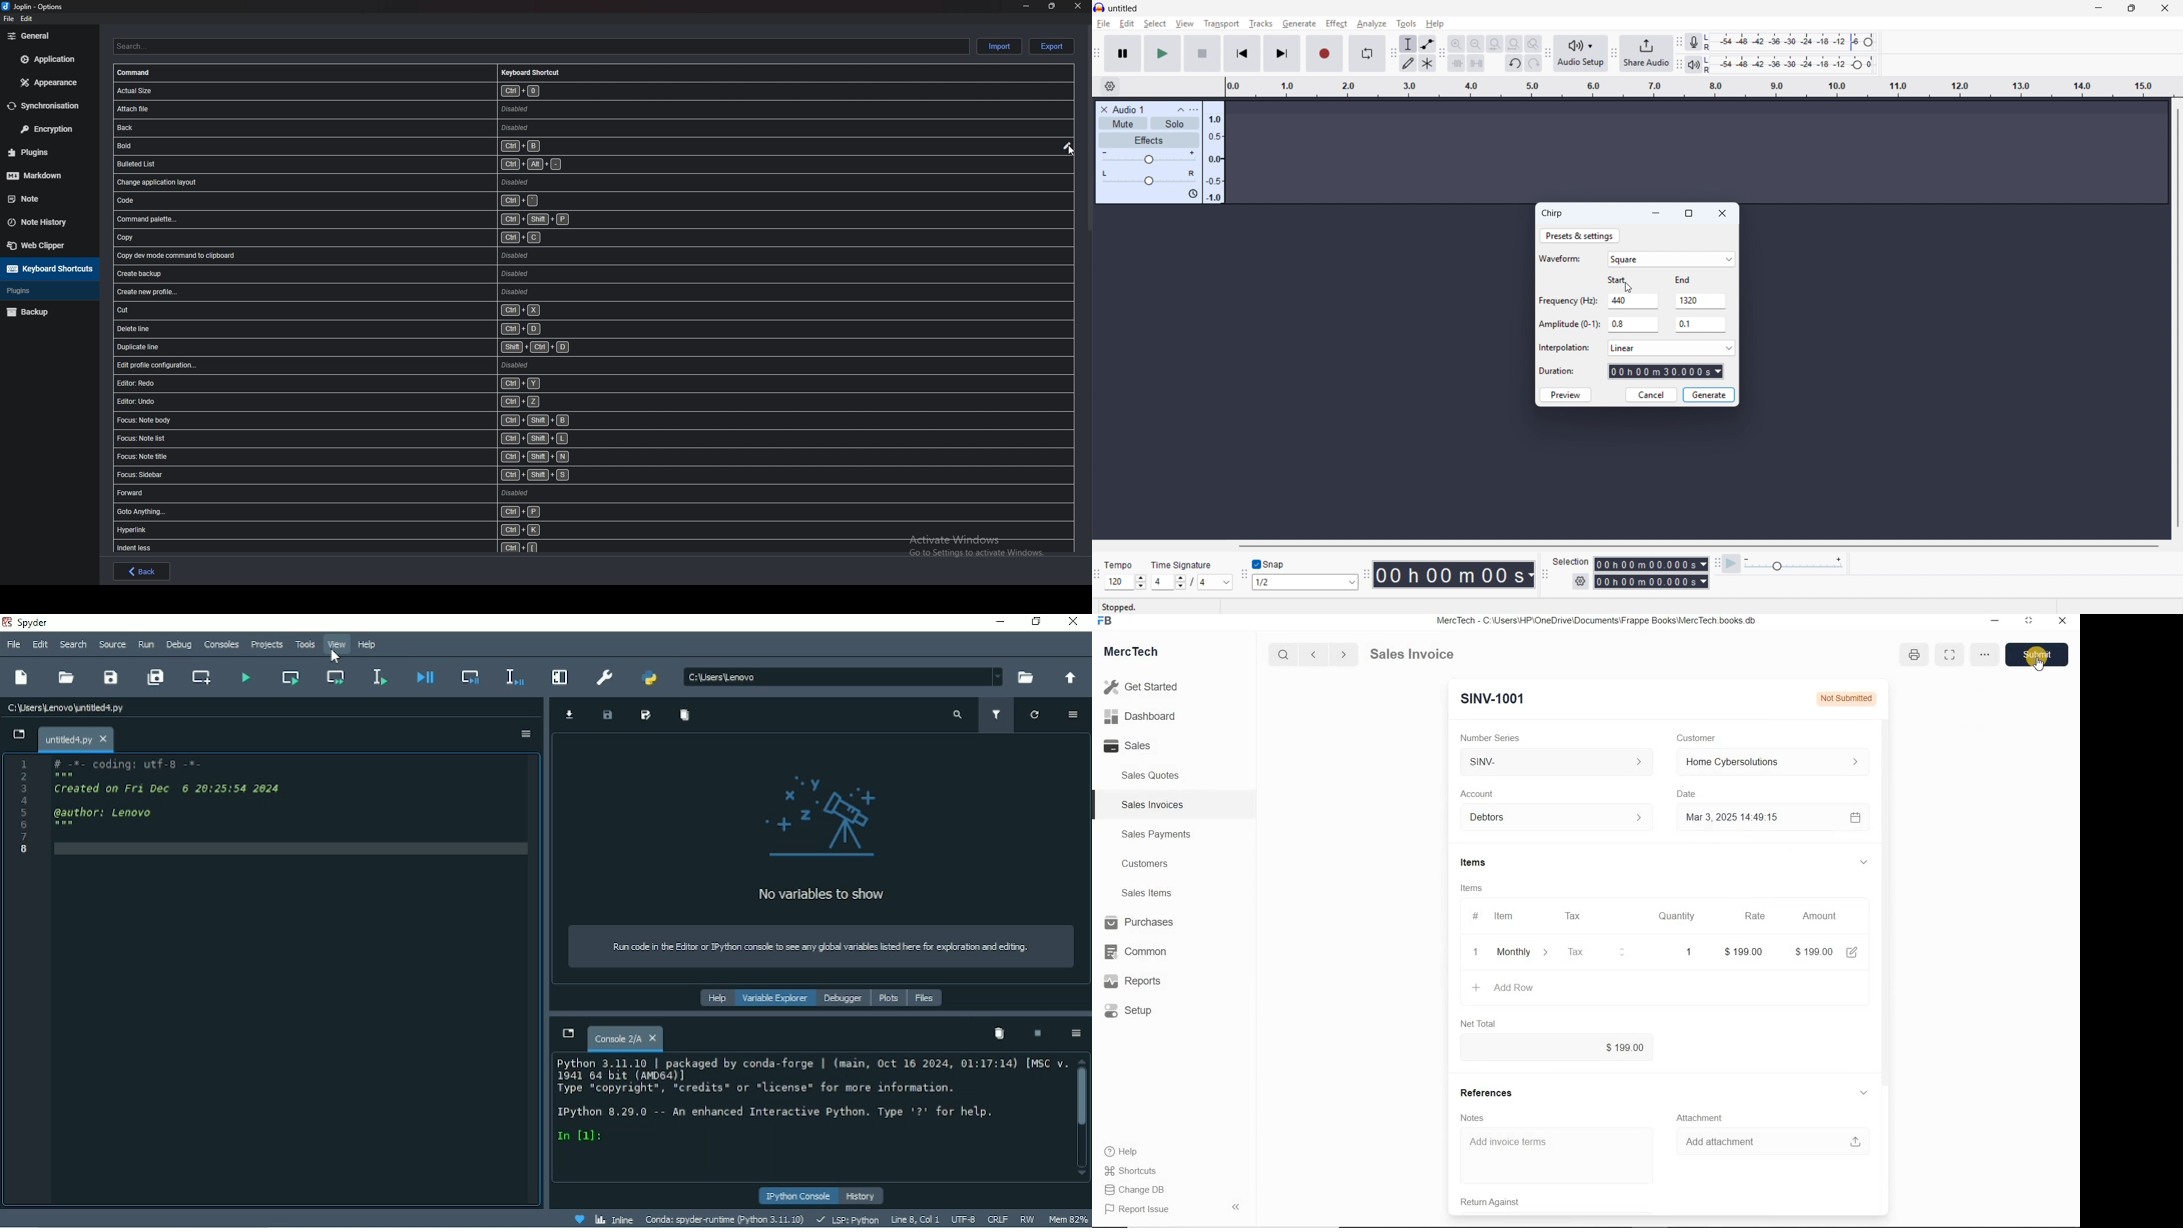  I want to click on Mem, so click(1068, 1219).